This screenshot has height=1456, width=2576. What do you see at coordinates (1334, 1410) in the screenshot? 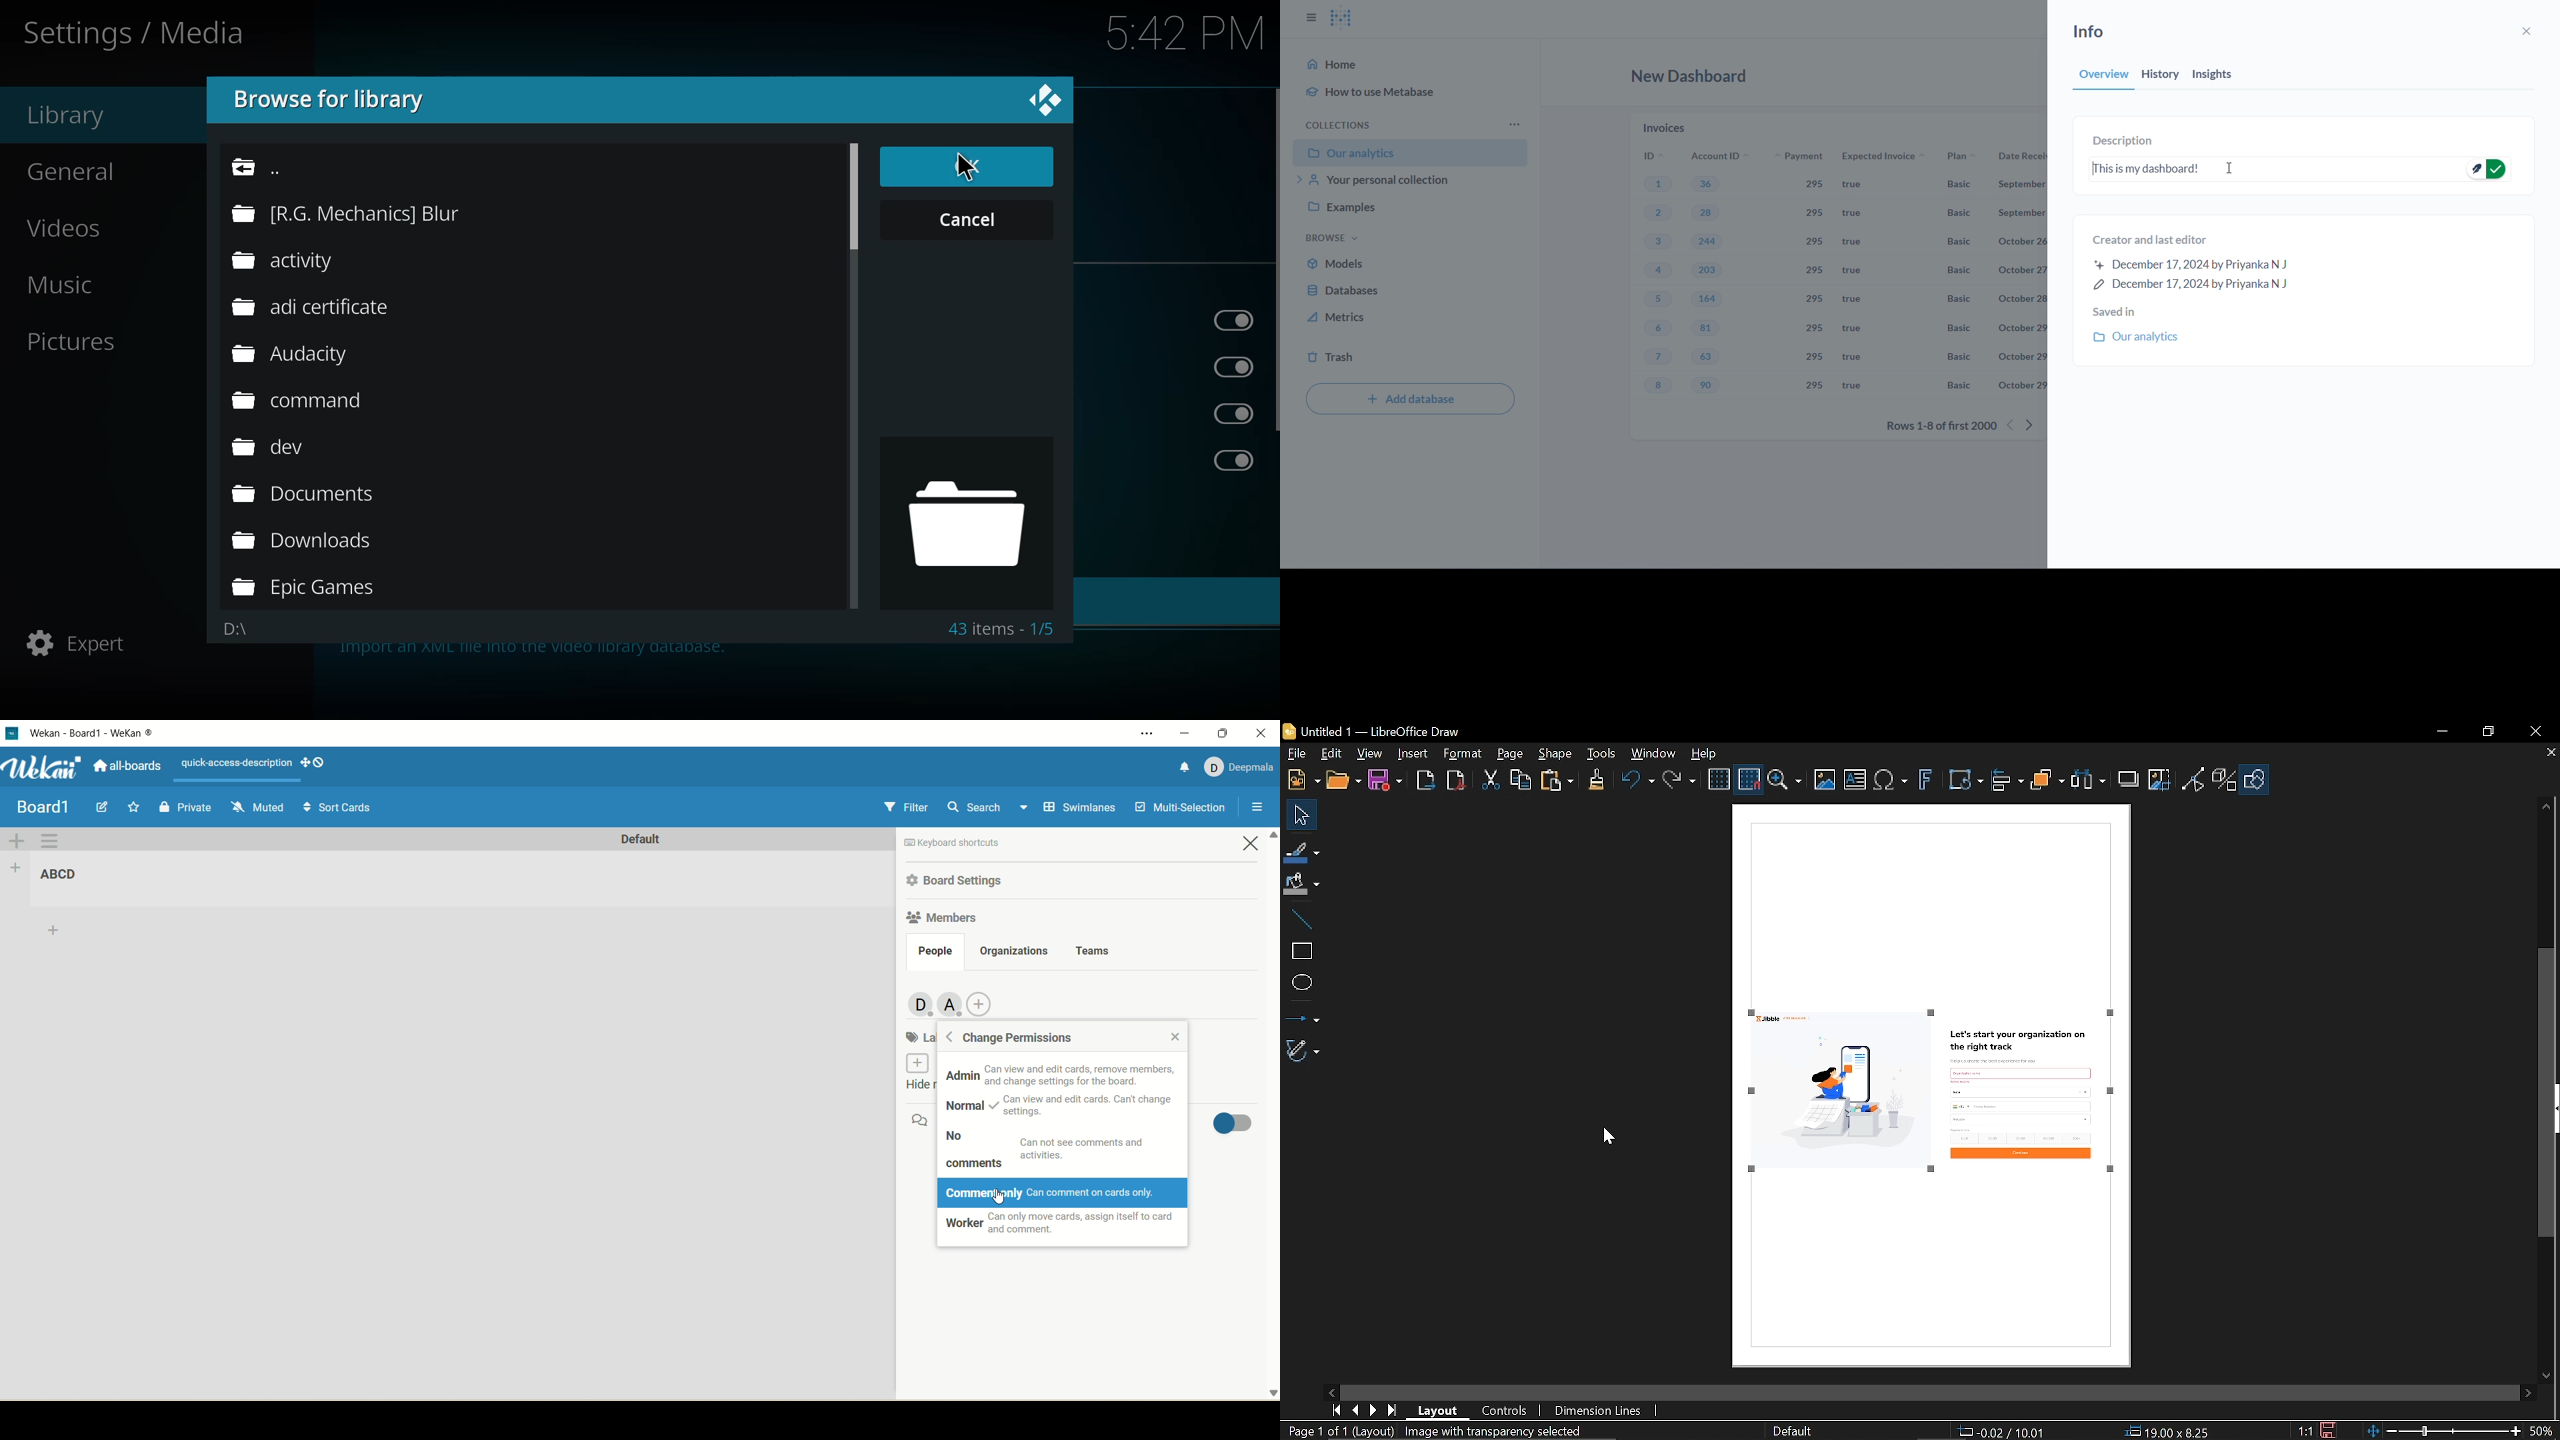
I see `First page` at bounding box center [1334, 1410].